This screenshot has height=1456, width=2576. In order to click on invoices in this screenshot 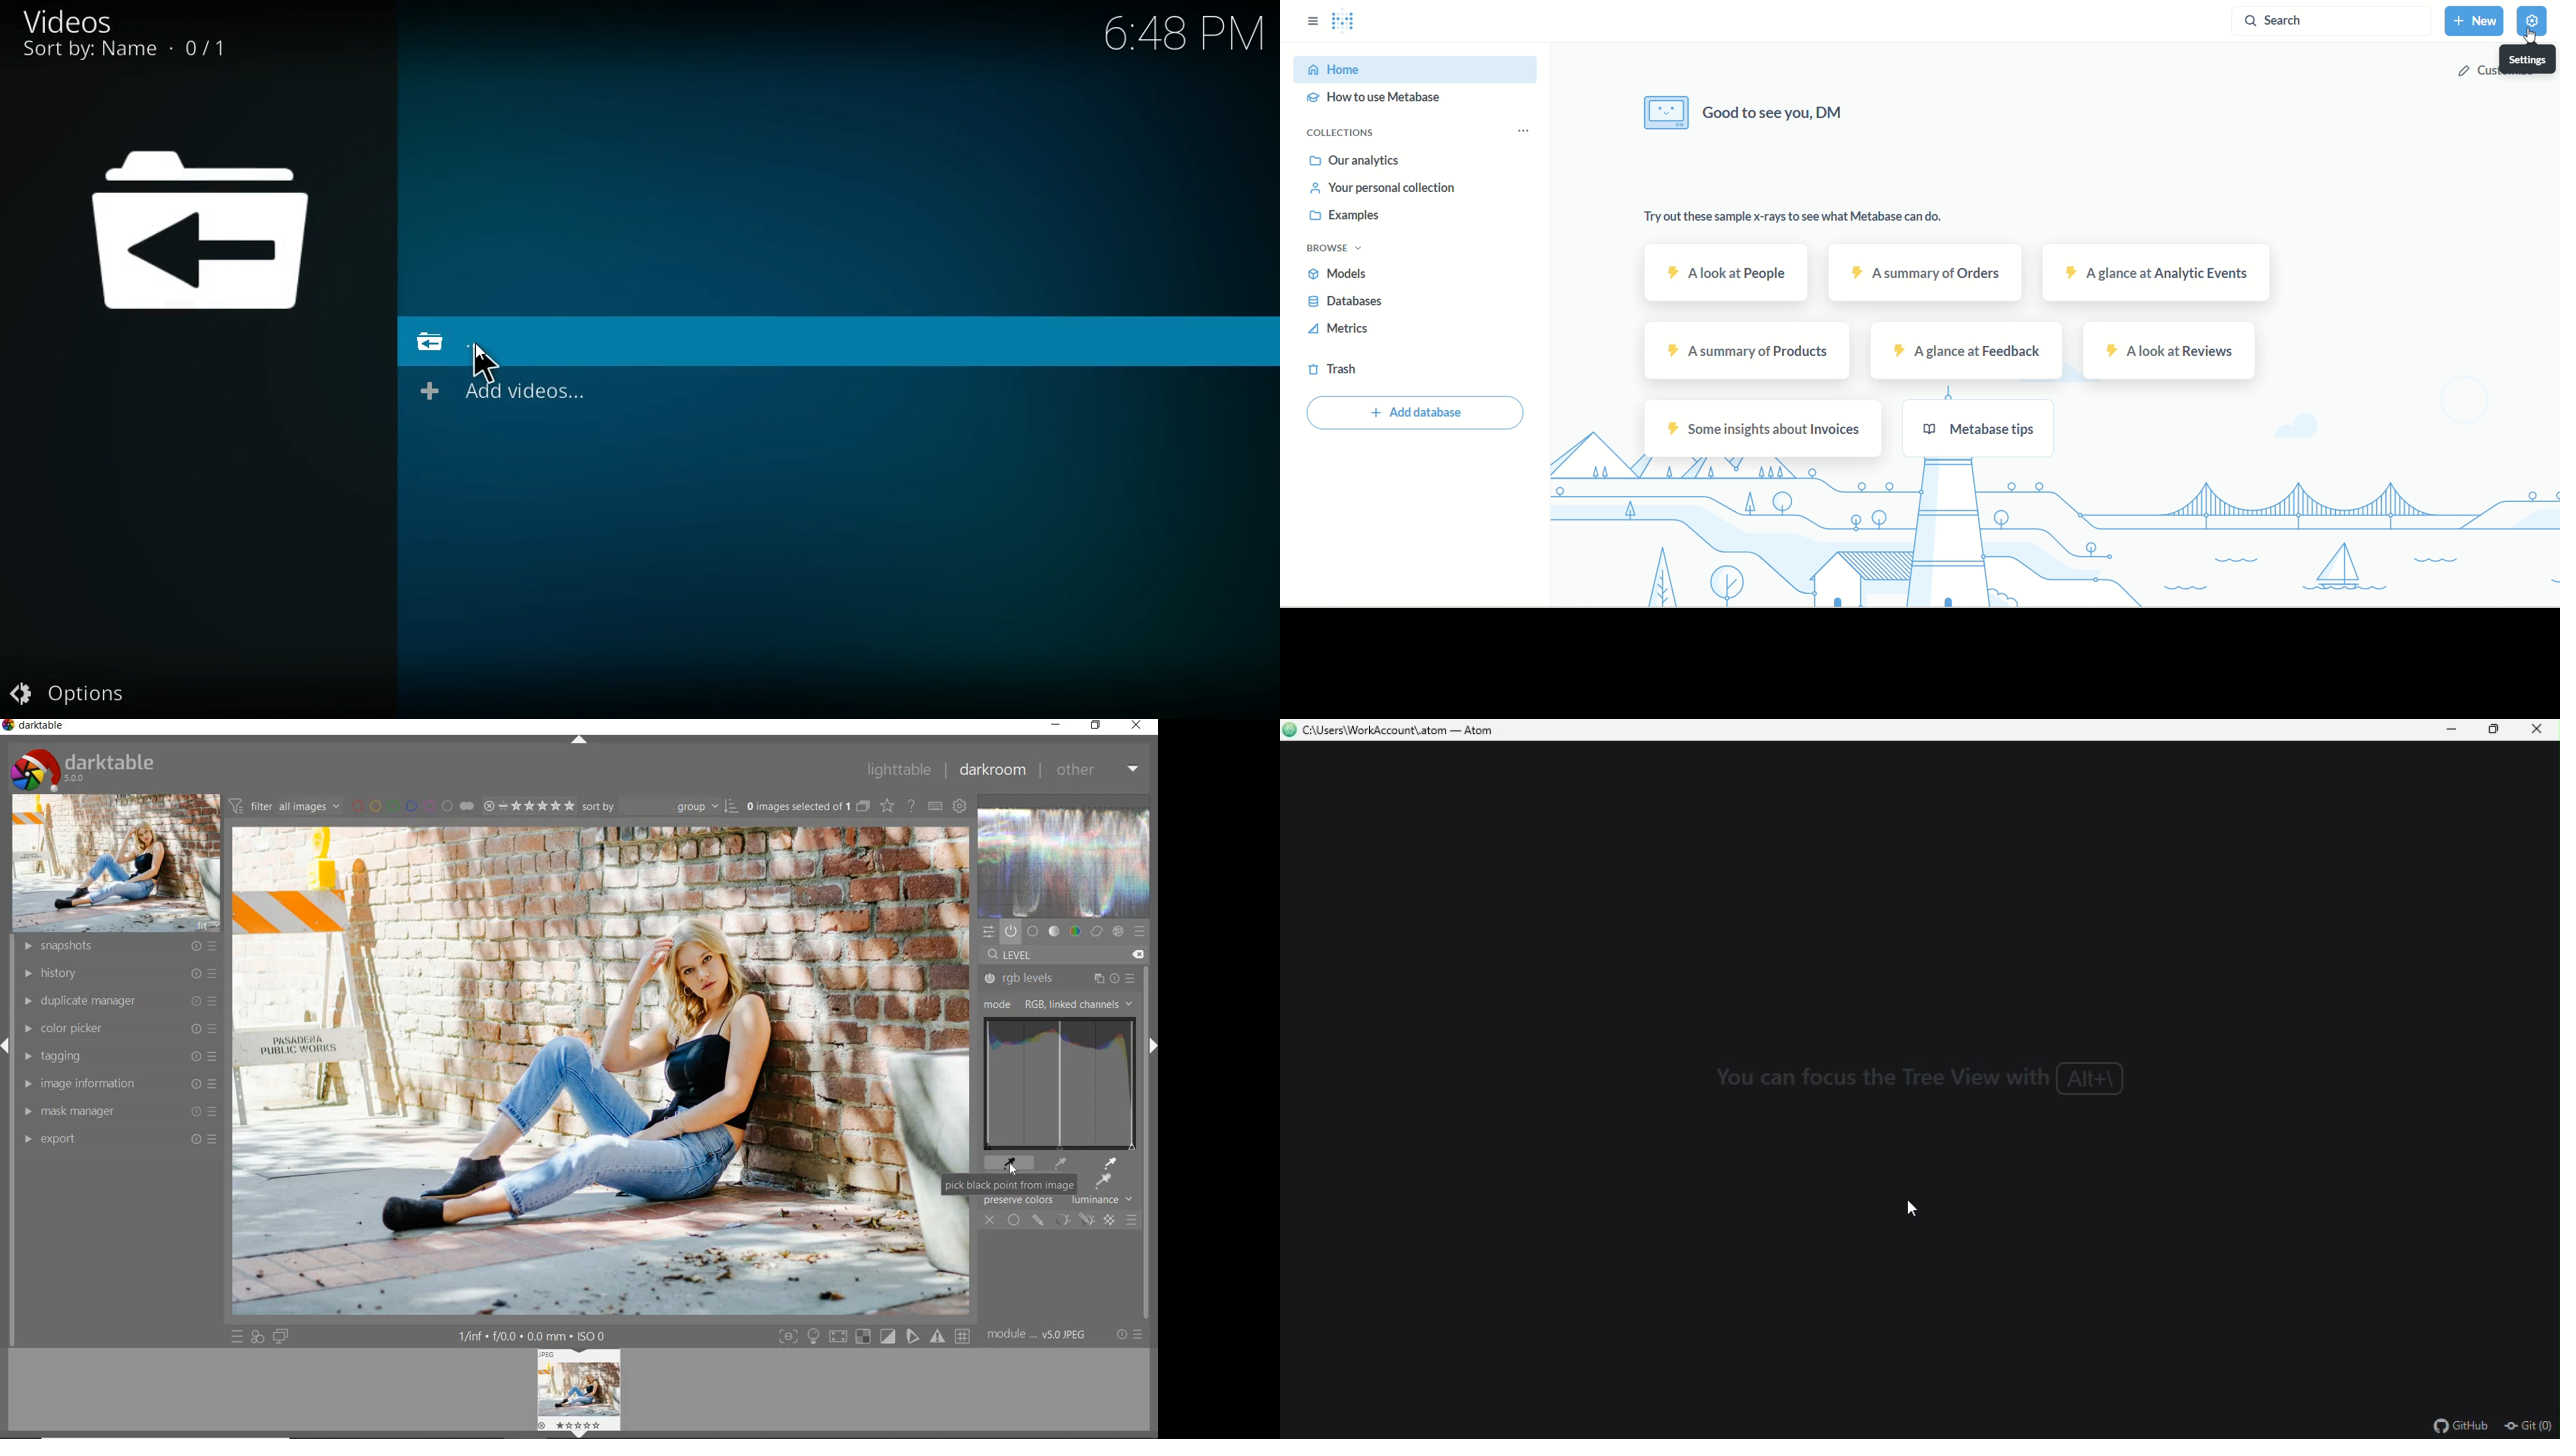, I will do `click(1766, 427)`.